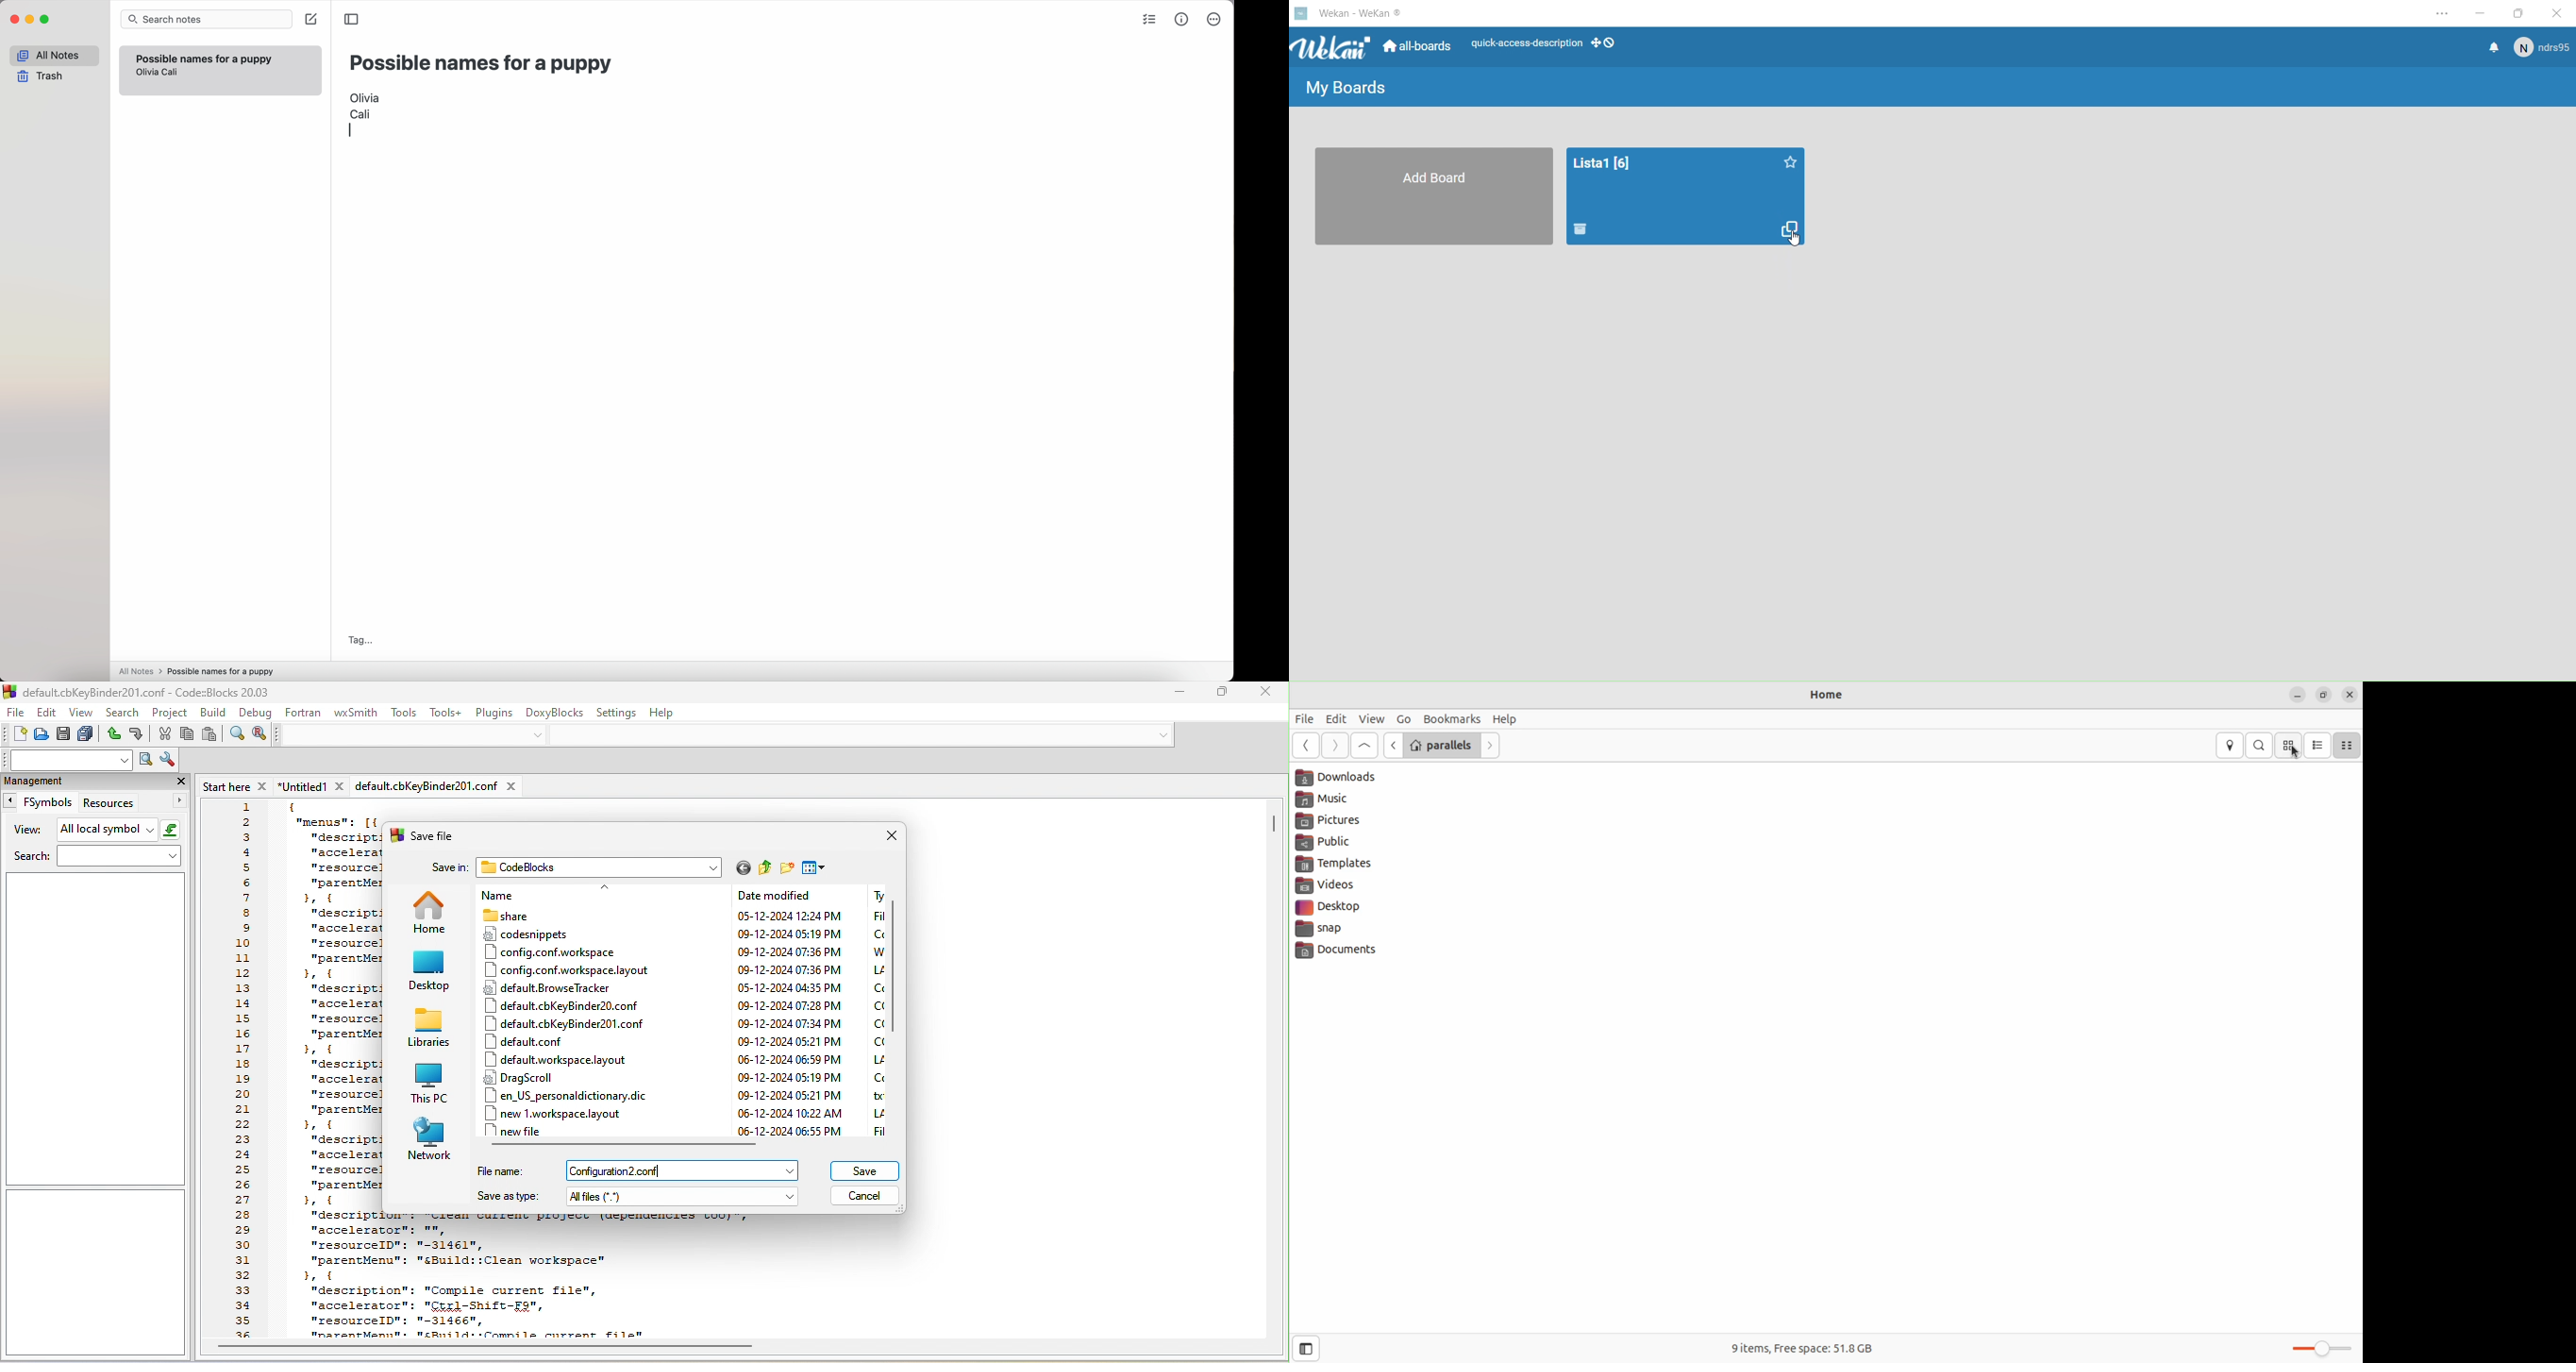 Image resolution: width=2576 pixels, height=1372 pixels. What do you see at coordinates (355, 130) in the screenshot?
I see `enter` at bounding box center [355, 130].